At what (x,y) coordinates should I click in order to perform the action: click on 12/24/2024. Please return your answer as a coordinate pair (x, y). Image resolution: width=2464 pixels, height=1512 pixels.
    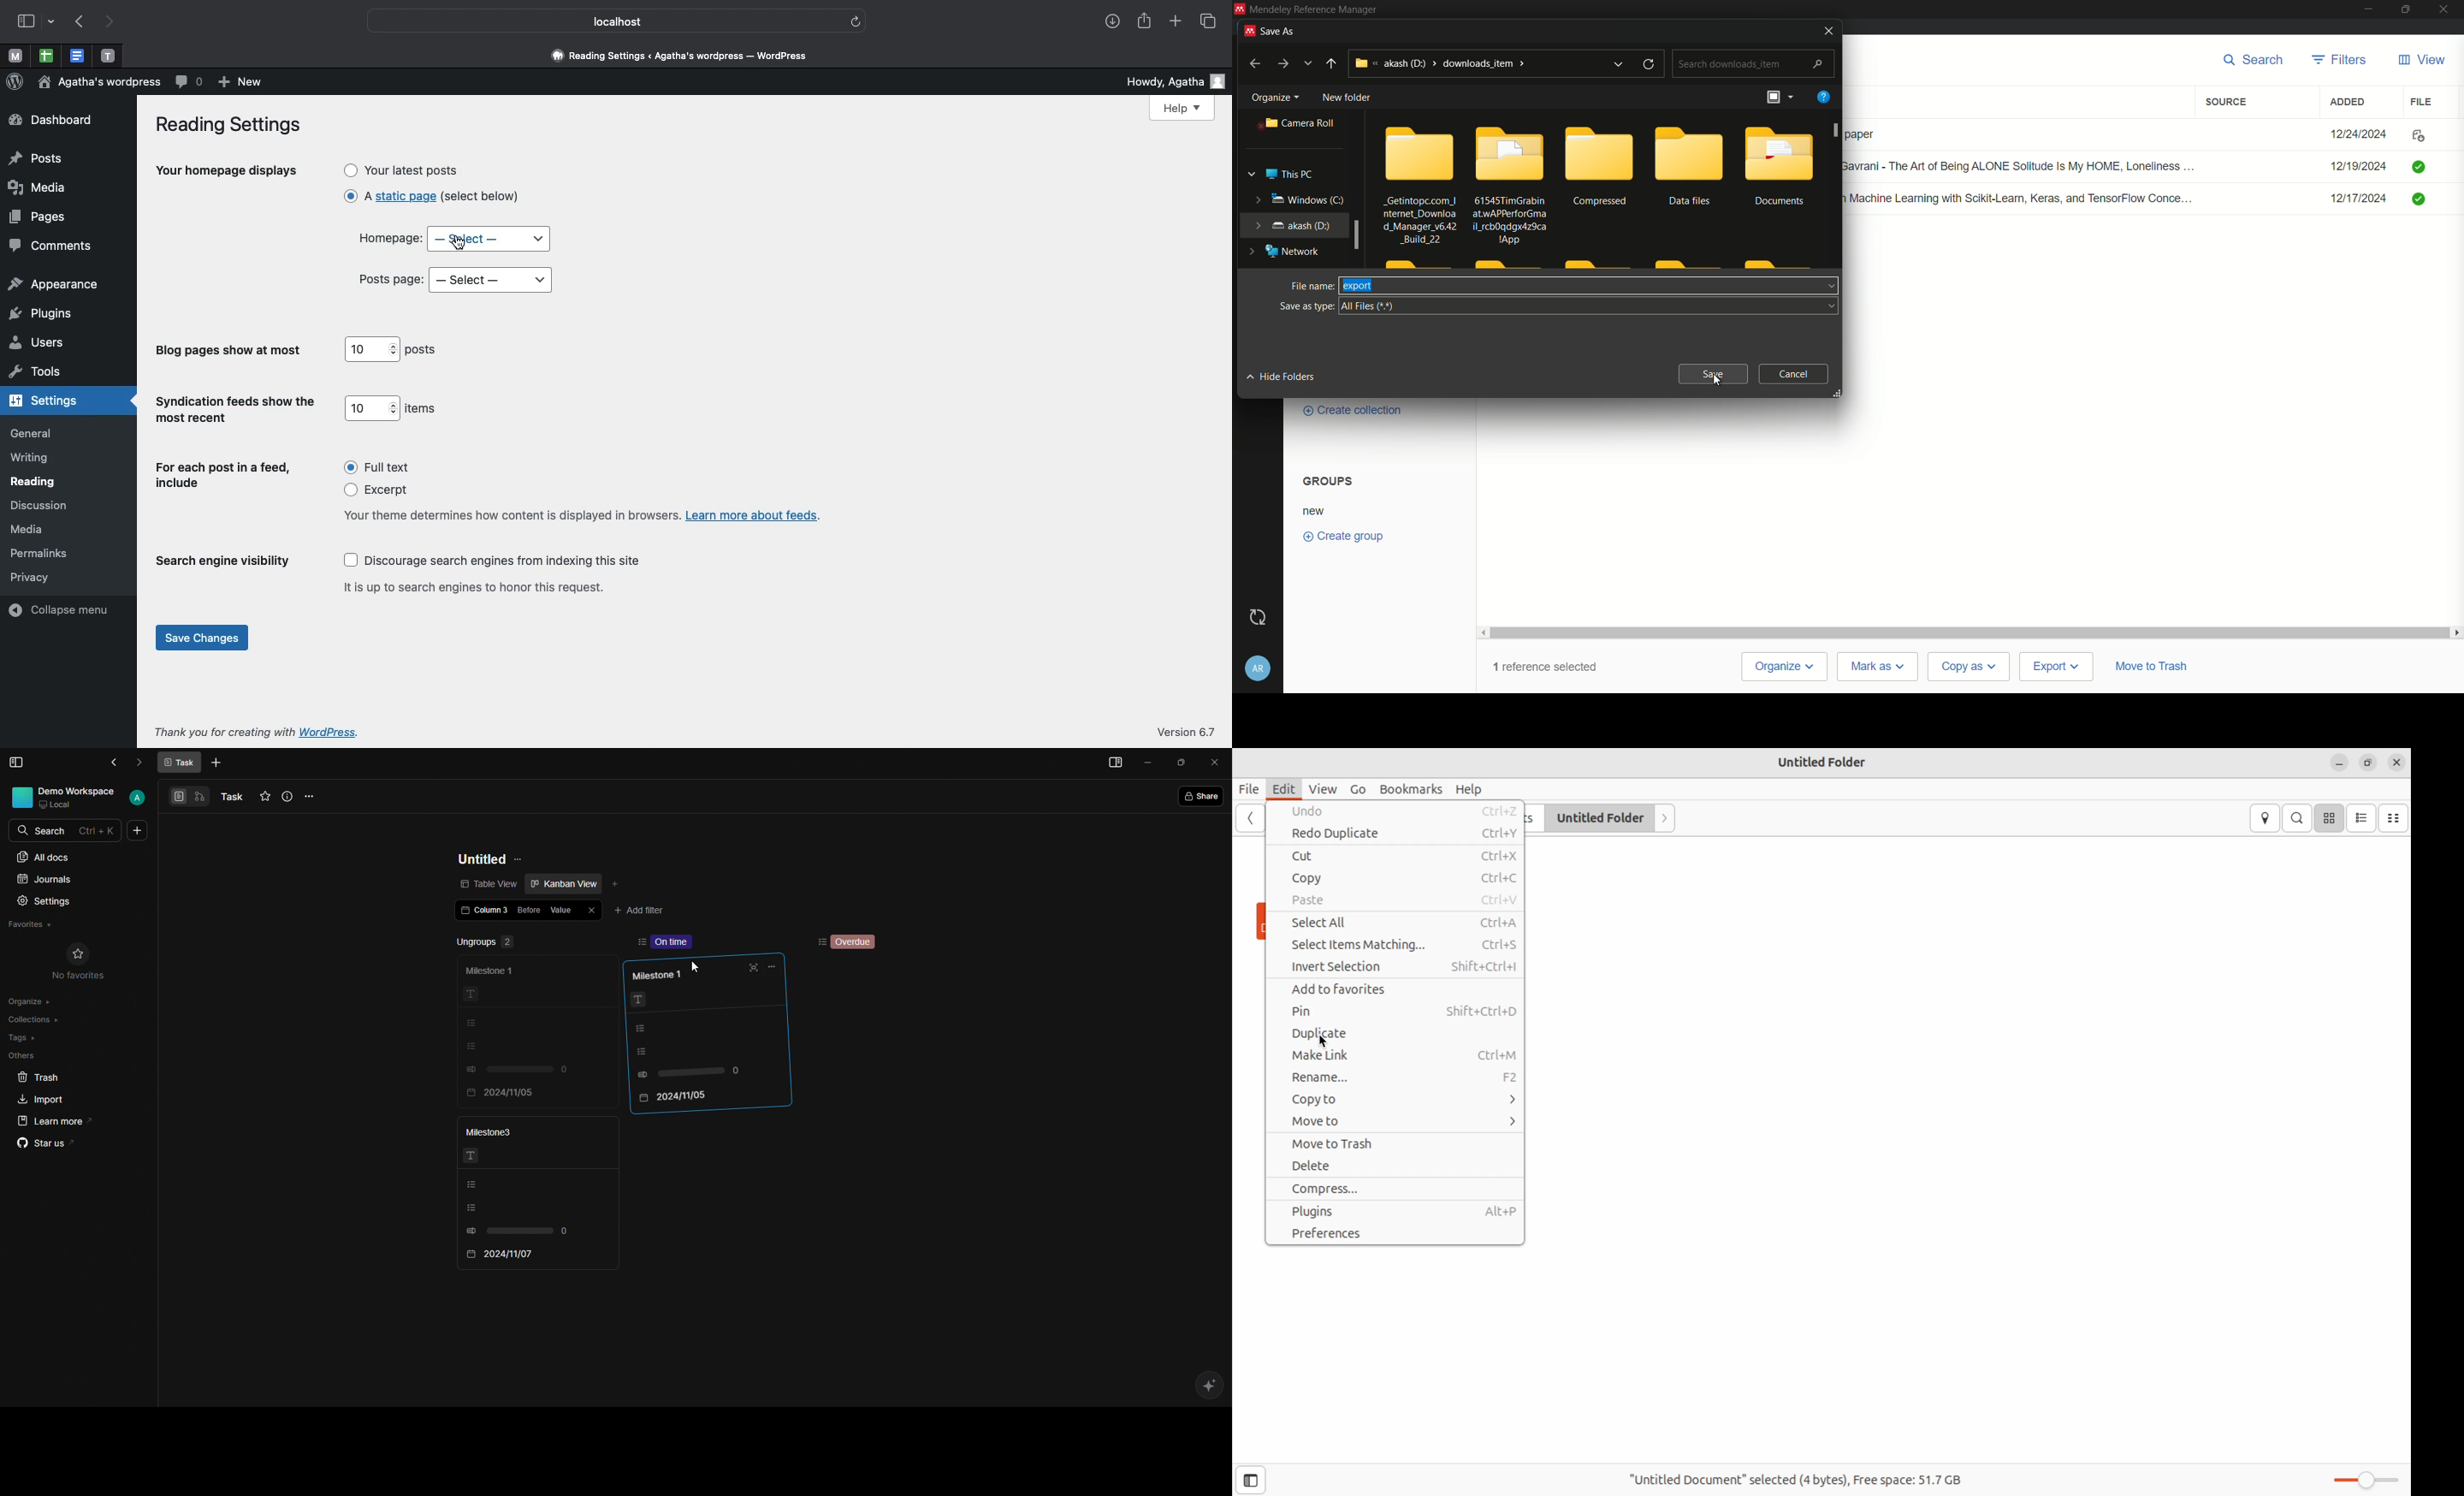
    Looking at the image, I should click on (2357, 132).